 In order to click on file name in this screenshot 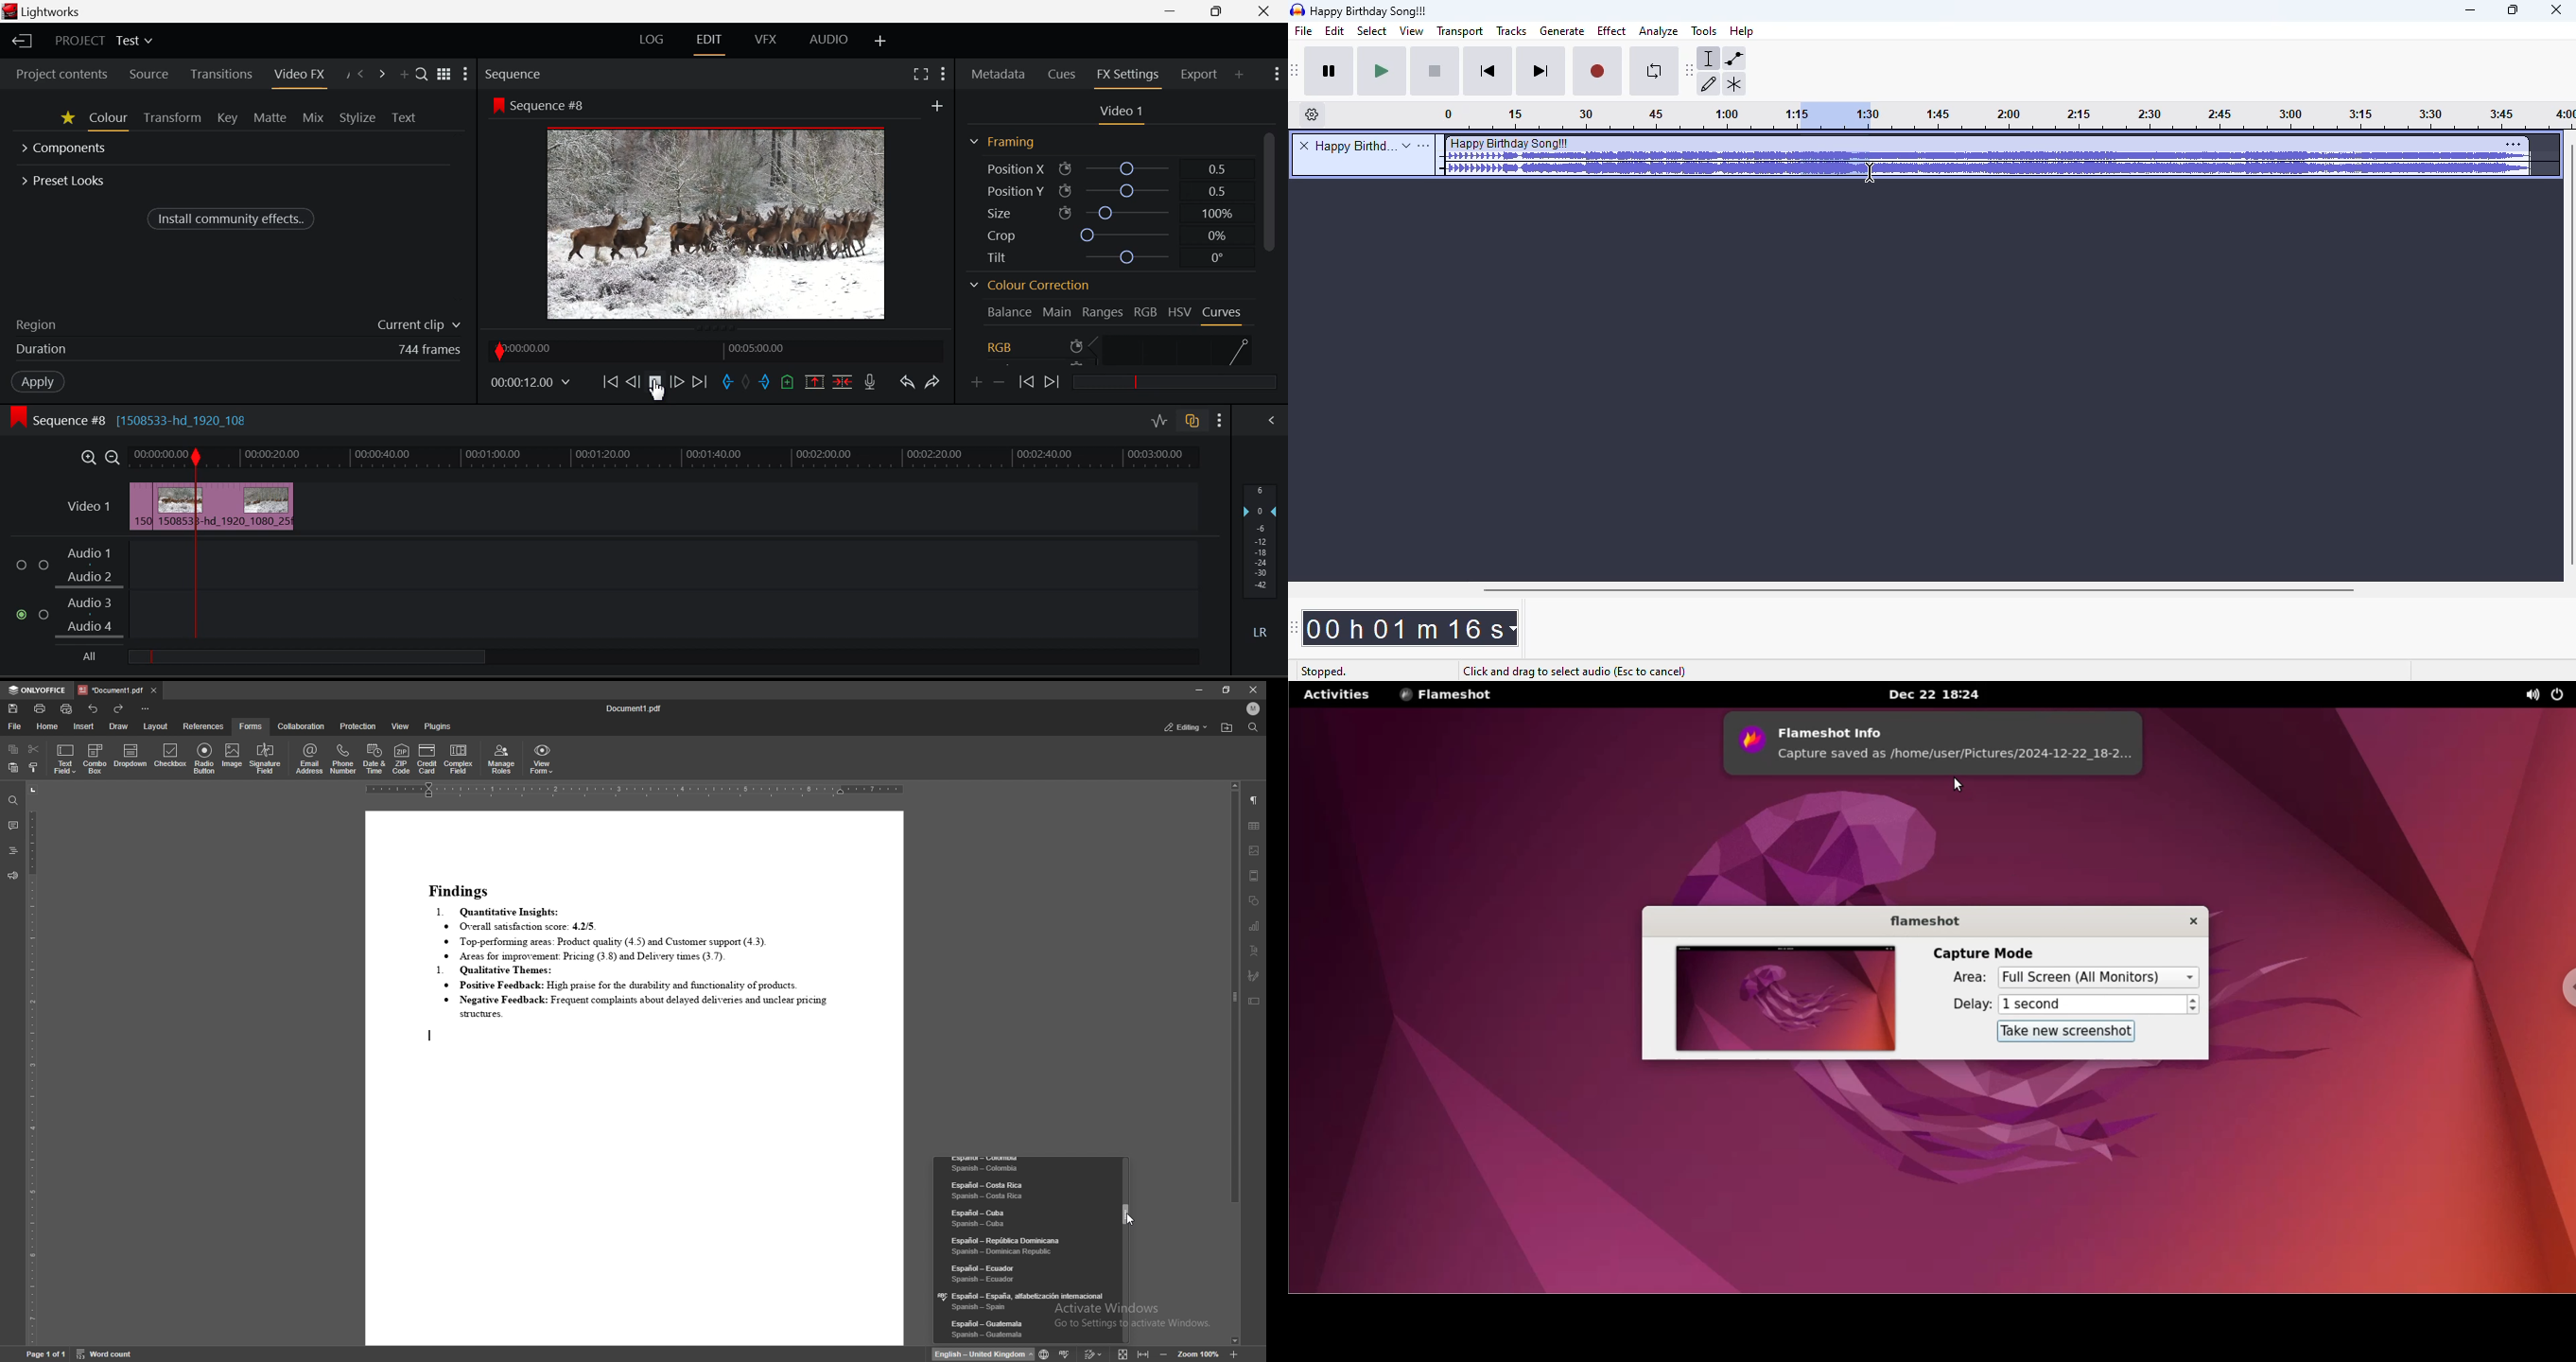, I will do `click(635, 710)`.